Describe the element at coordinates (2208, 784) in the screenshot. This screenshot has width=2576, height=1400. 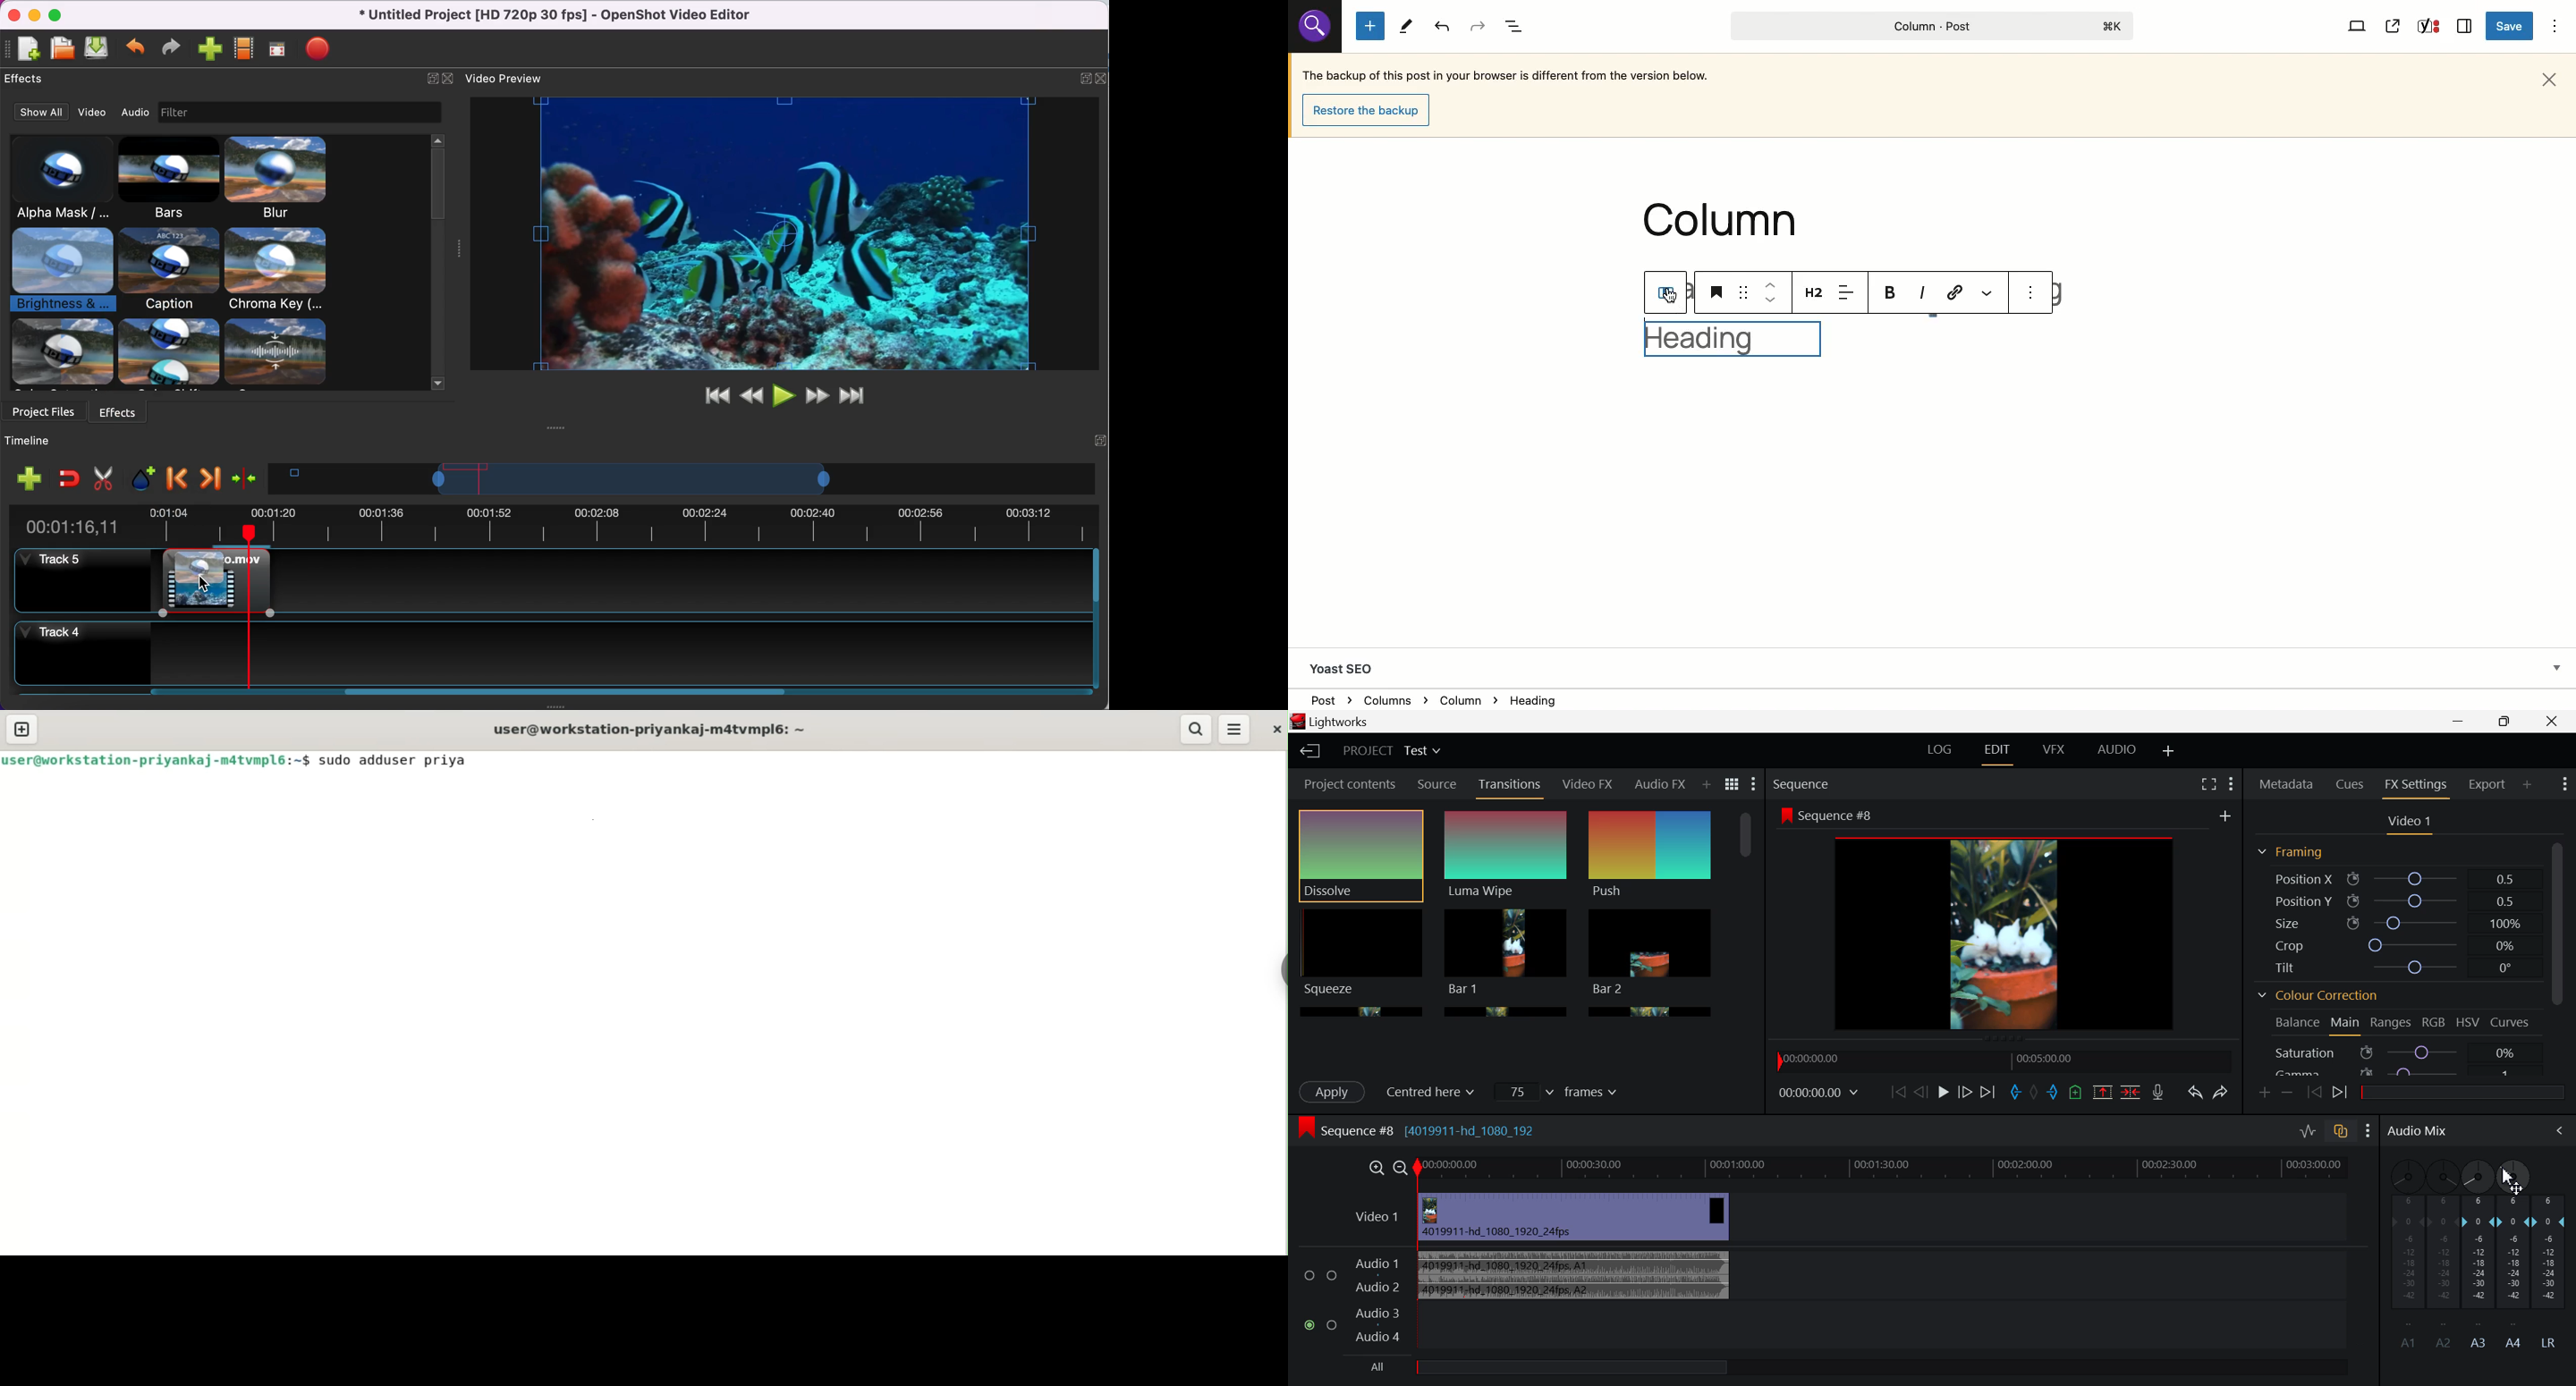
I see `Full Screen` at that location.